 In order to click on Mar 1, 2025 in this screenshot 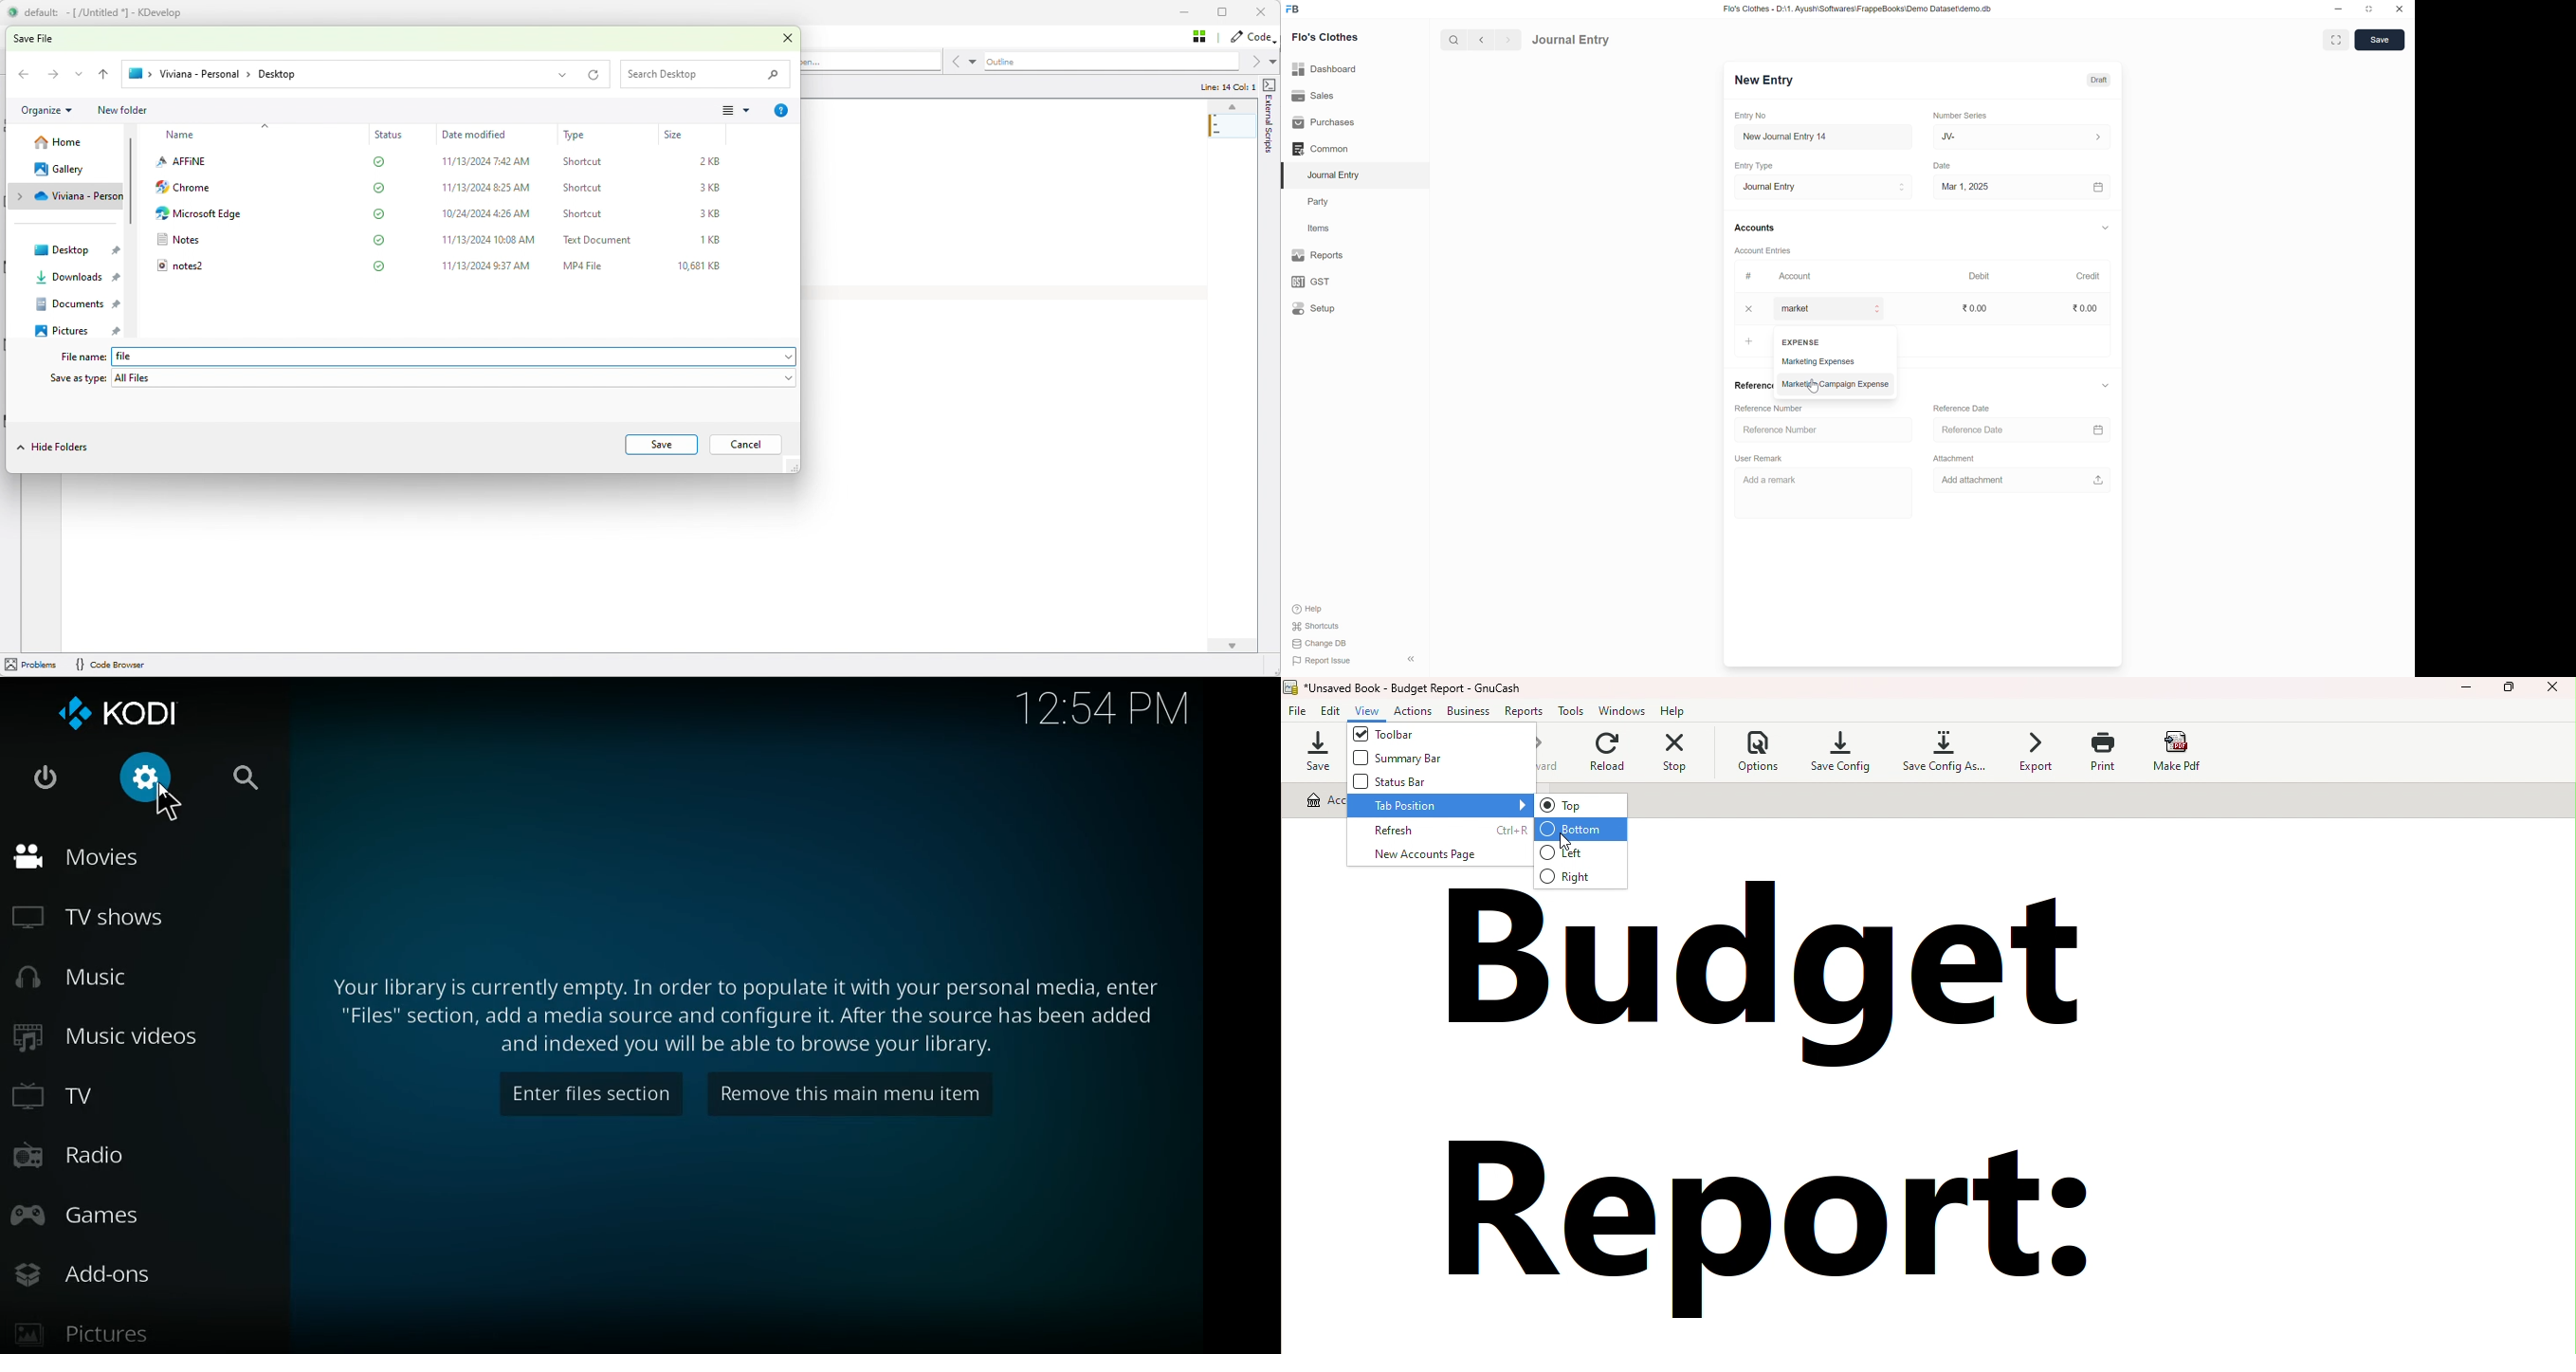, I will do `click(1965, 186)`.